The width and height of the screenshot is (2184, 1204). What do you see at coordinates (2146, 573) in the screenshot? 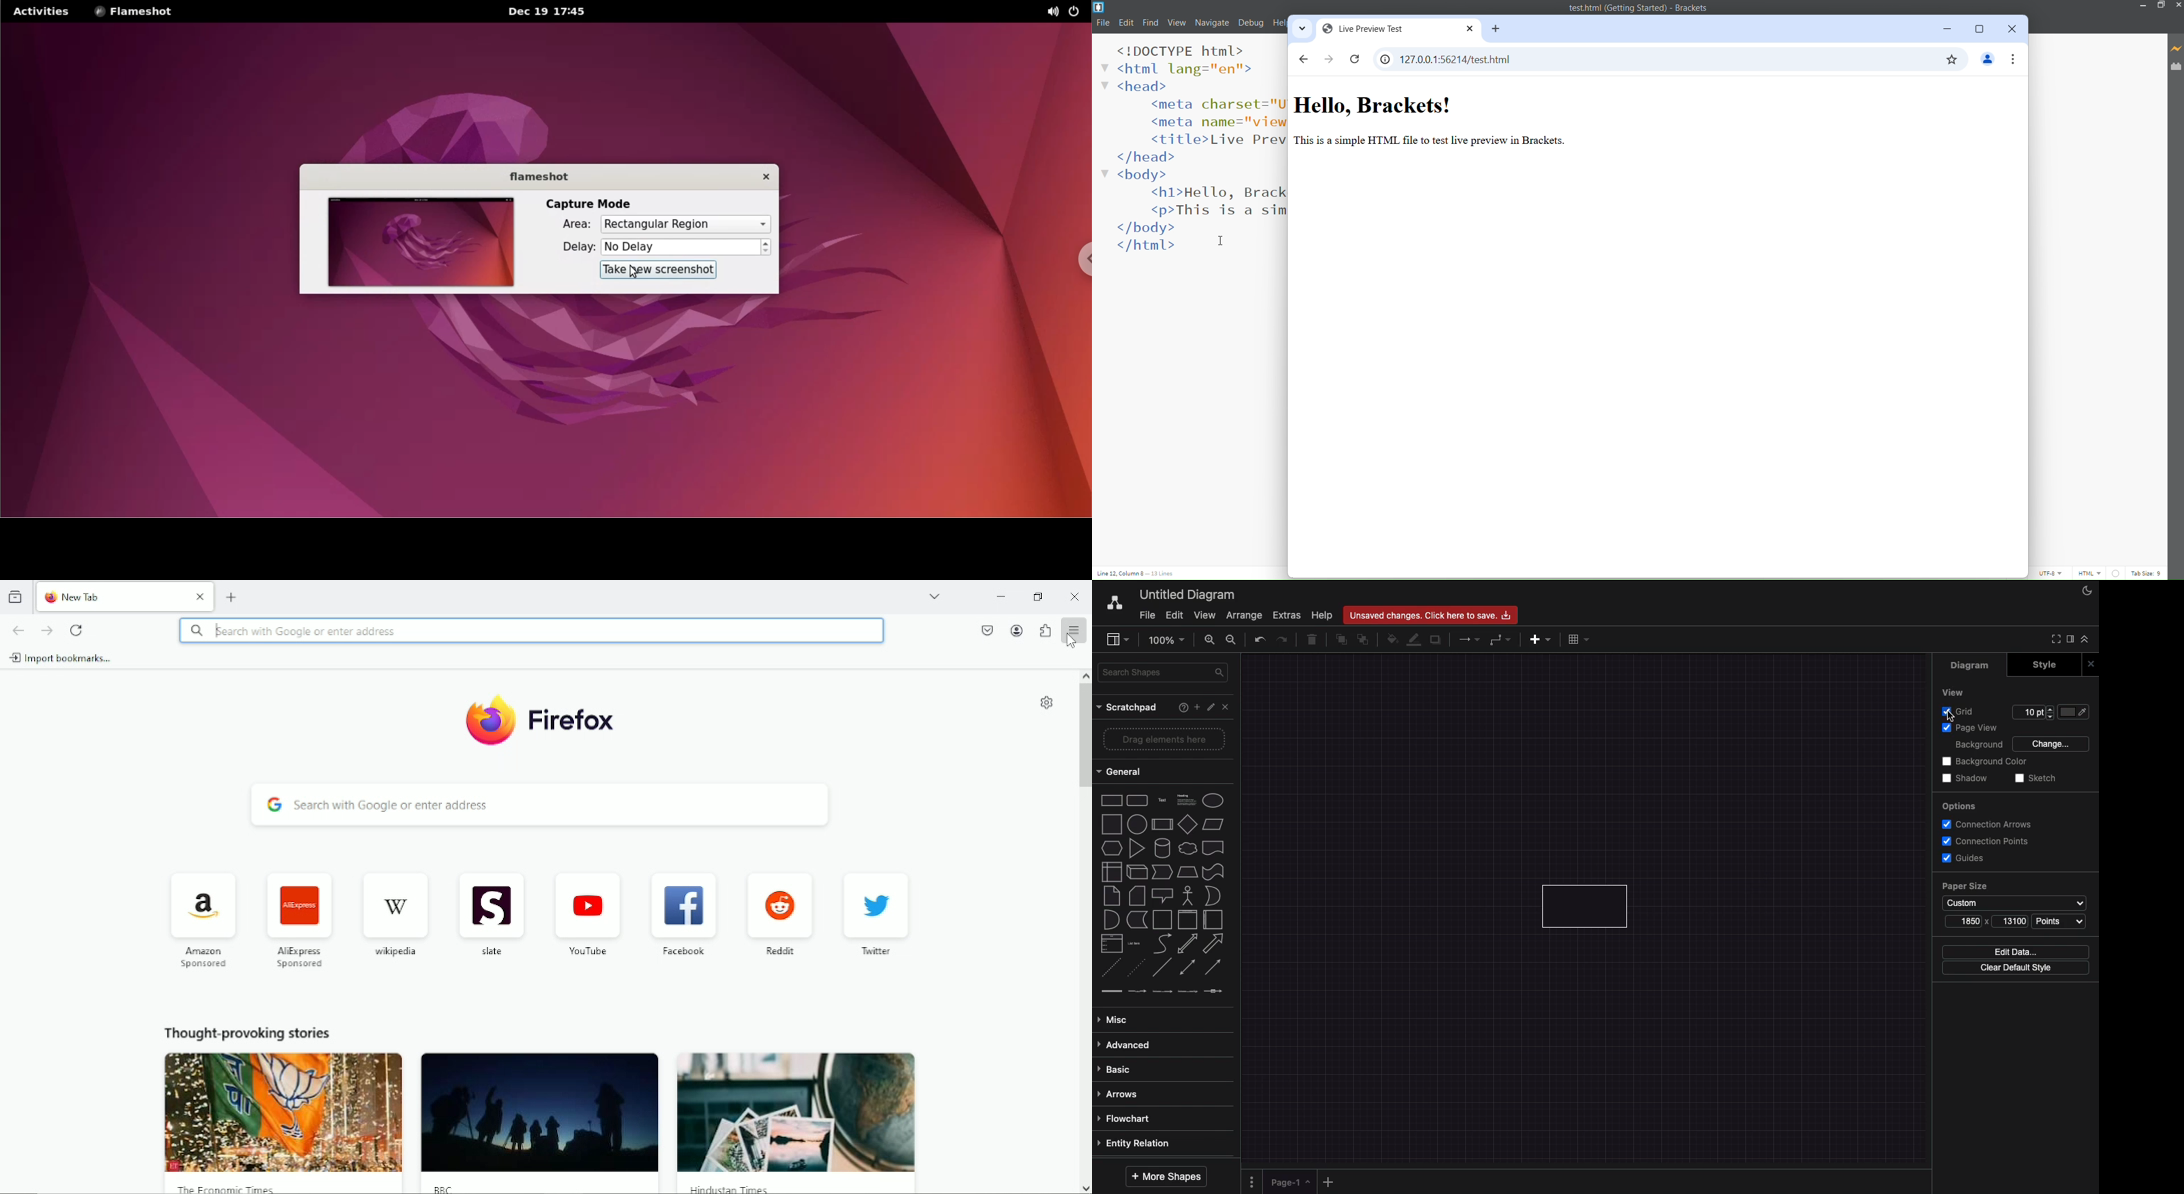
I see `Tab Size` at bounding box center [2146, 573].